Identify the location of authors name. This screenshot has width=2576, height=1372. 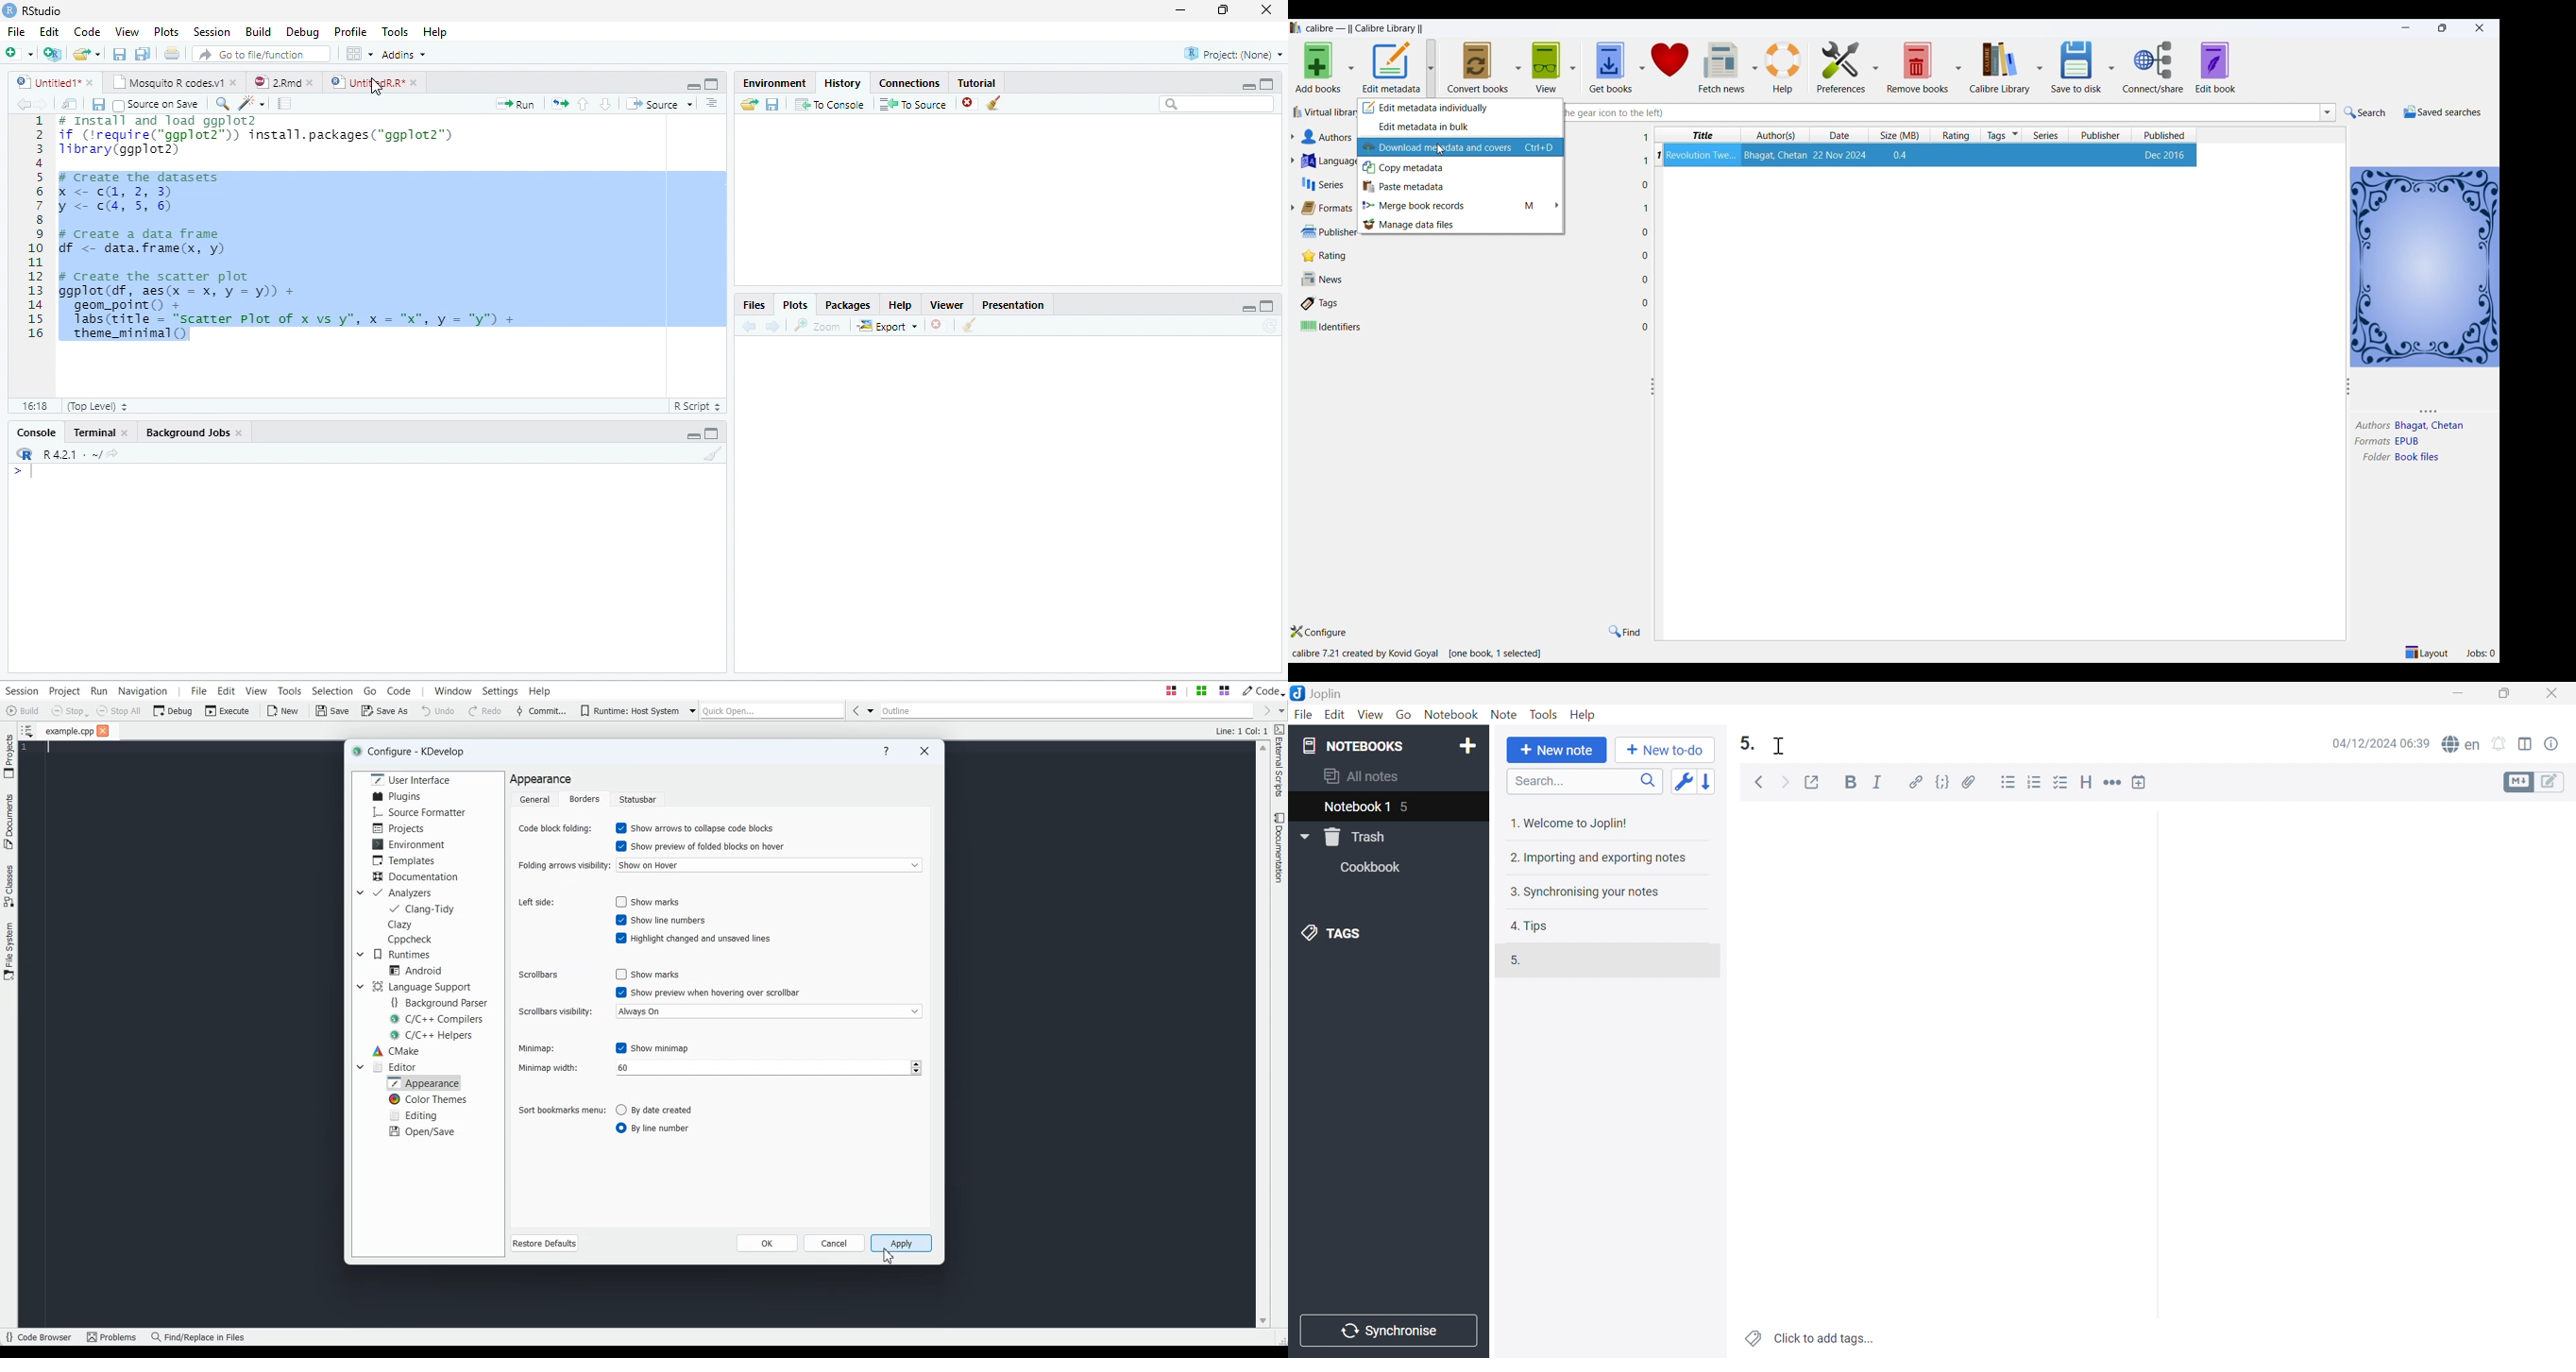
(2431, 425).